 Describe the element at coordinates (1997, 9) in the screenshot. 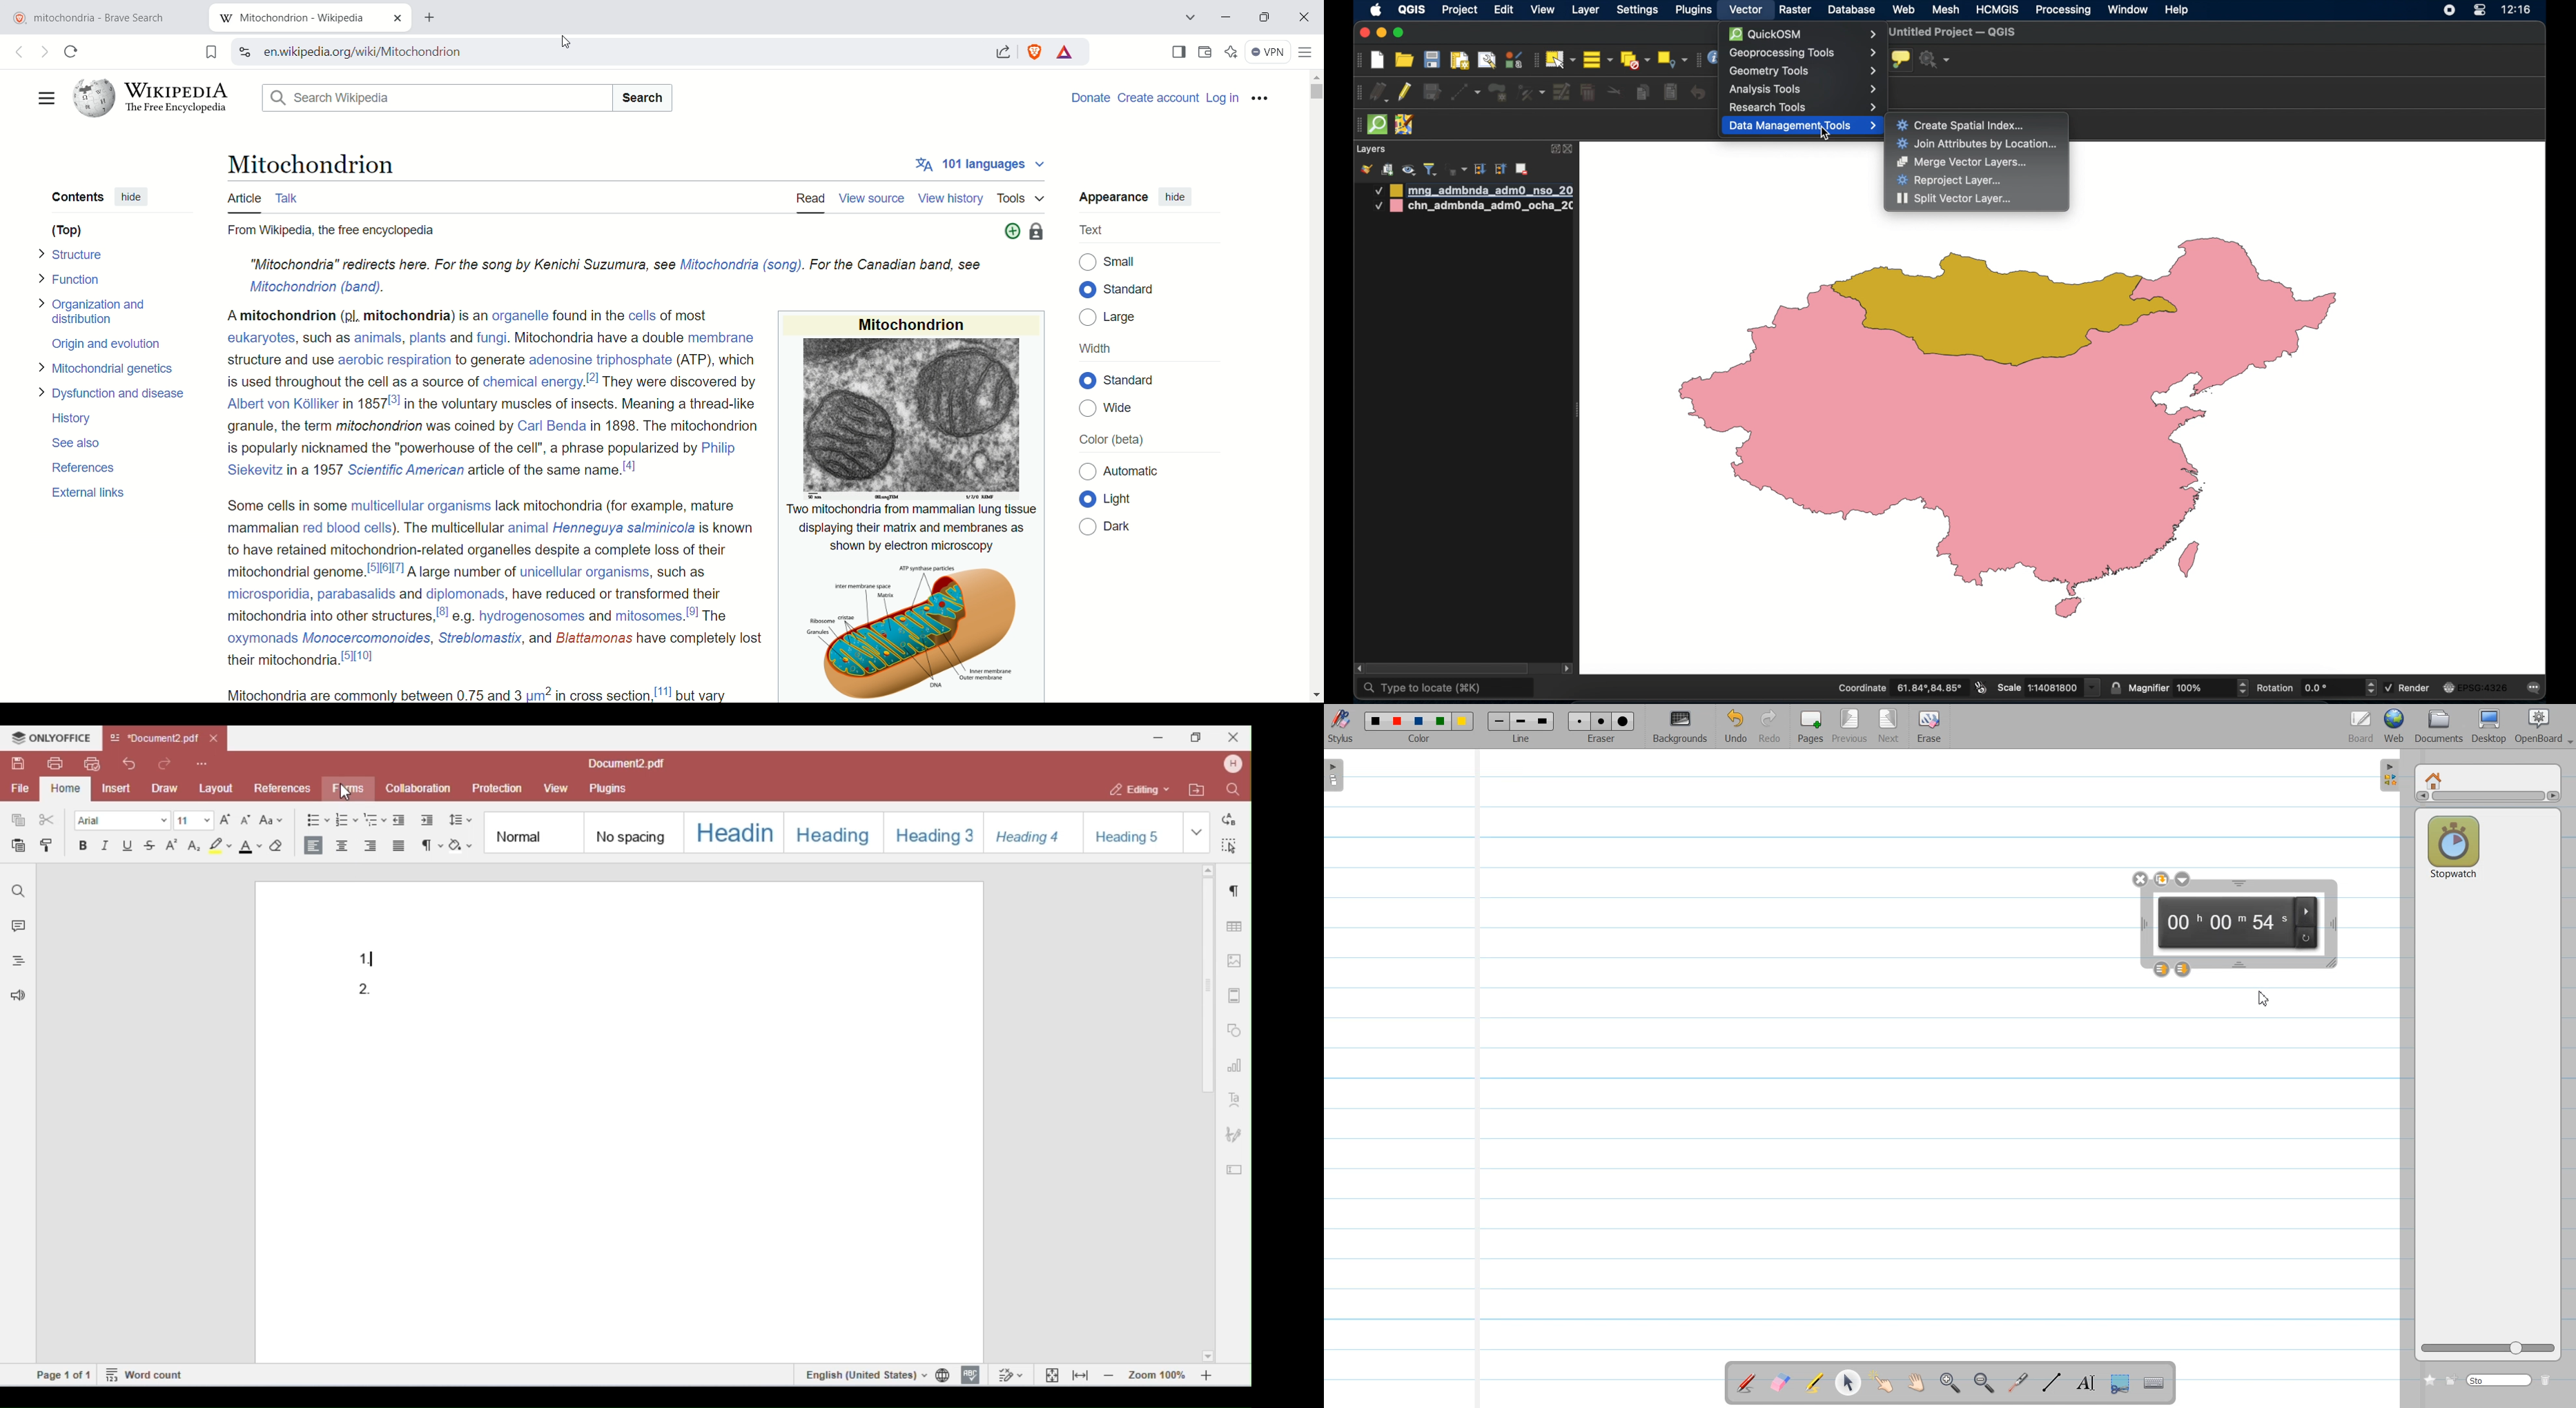

I see `HCMGIS` at that location.